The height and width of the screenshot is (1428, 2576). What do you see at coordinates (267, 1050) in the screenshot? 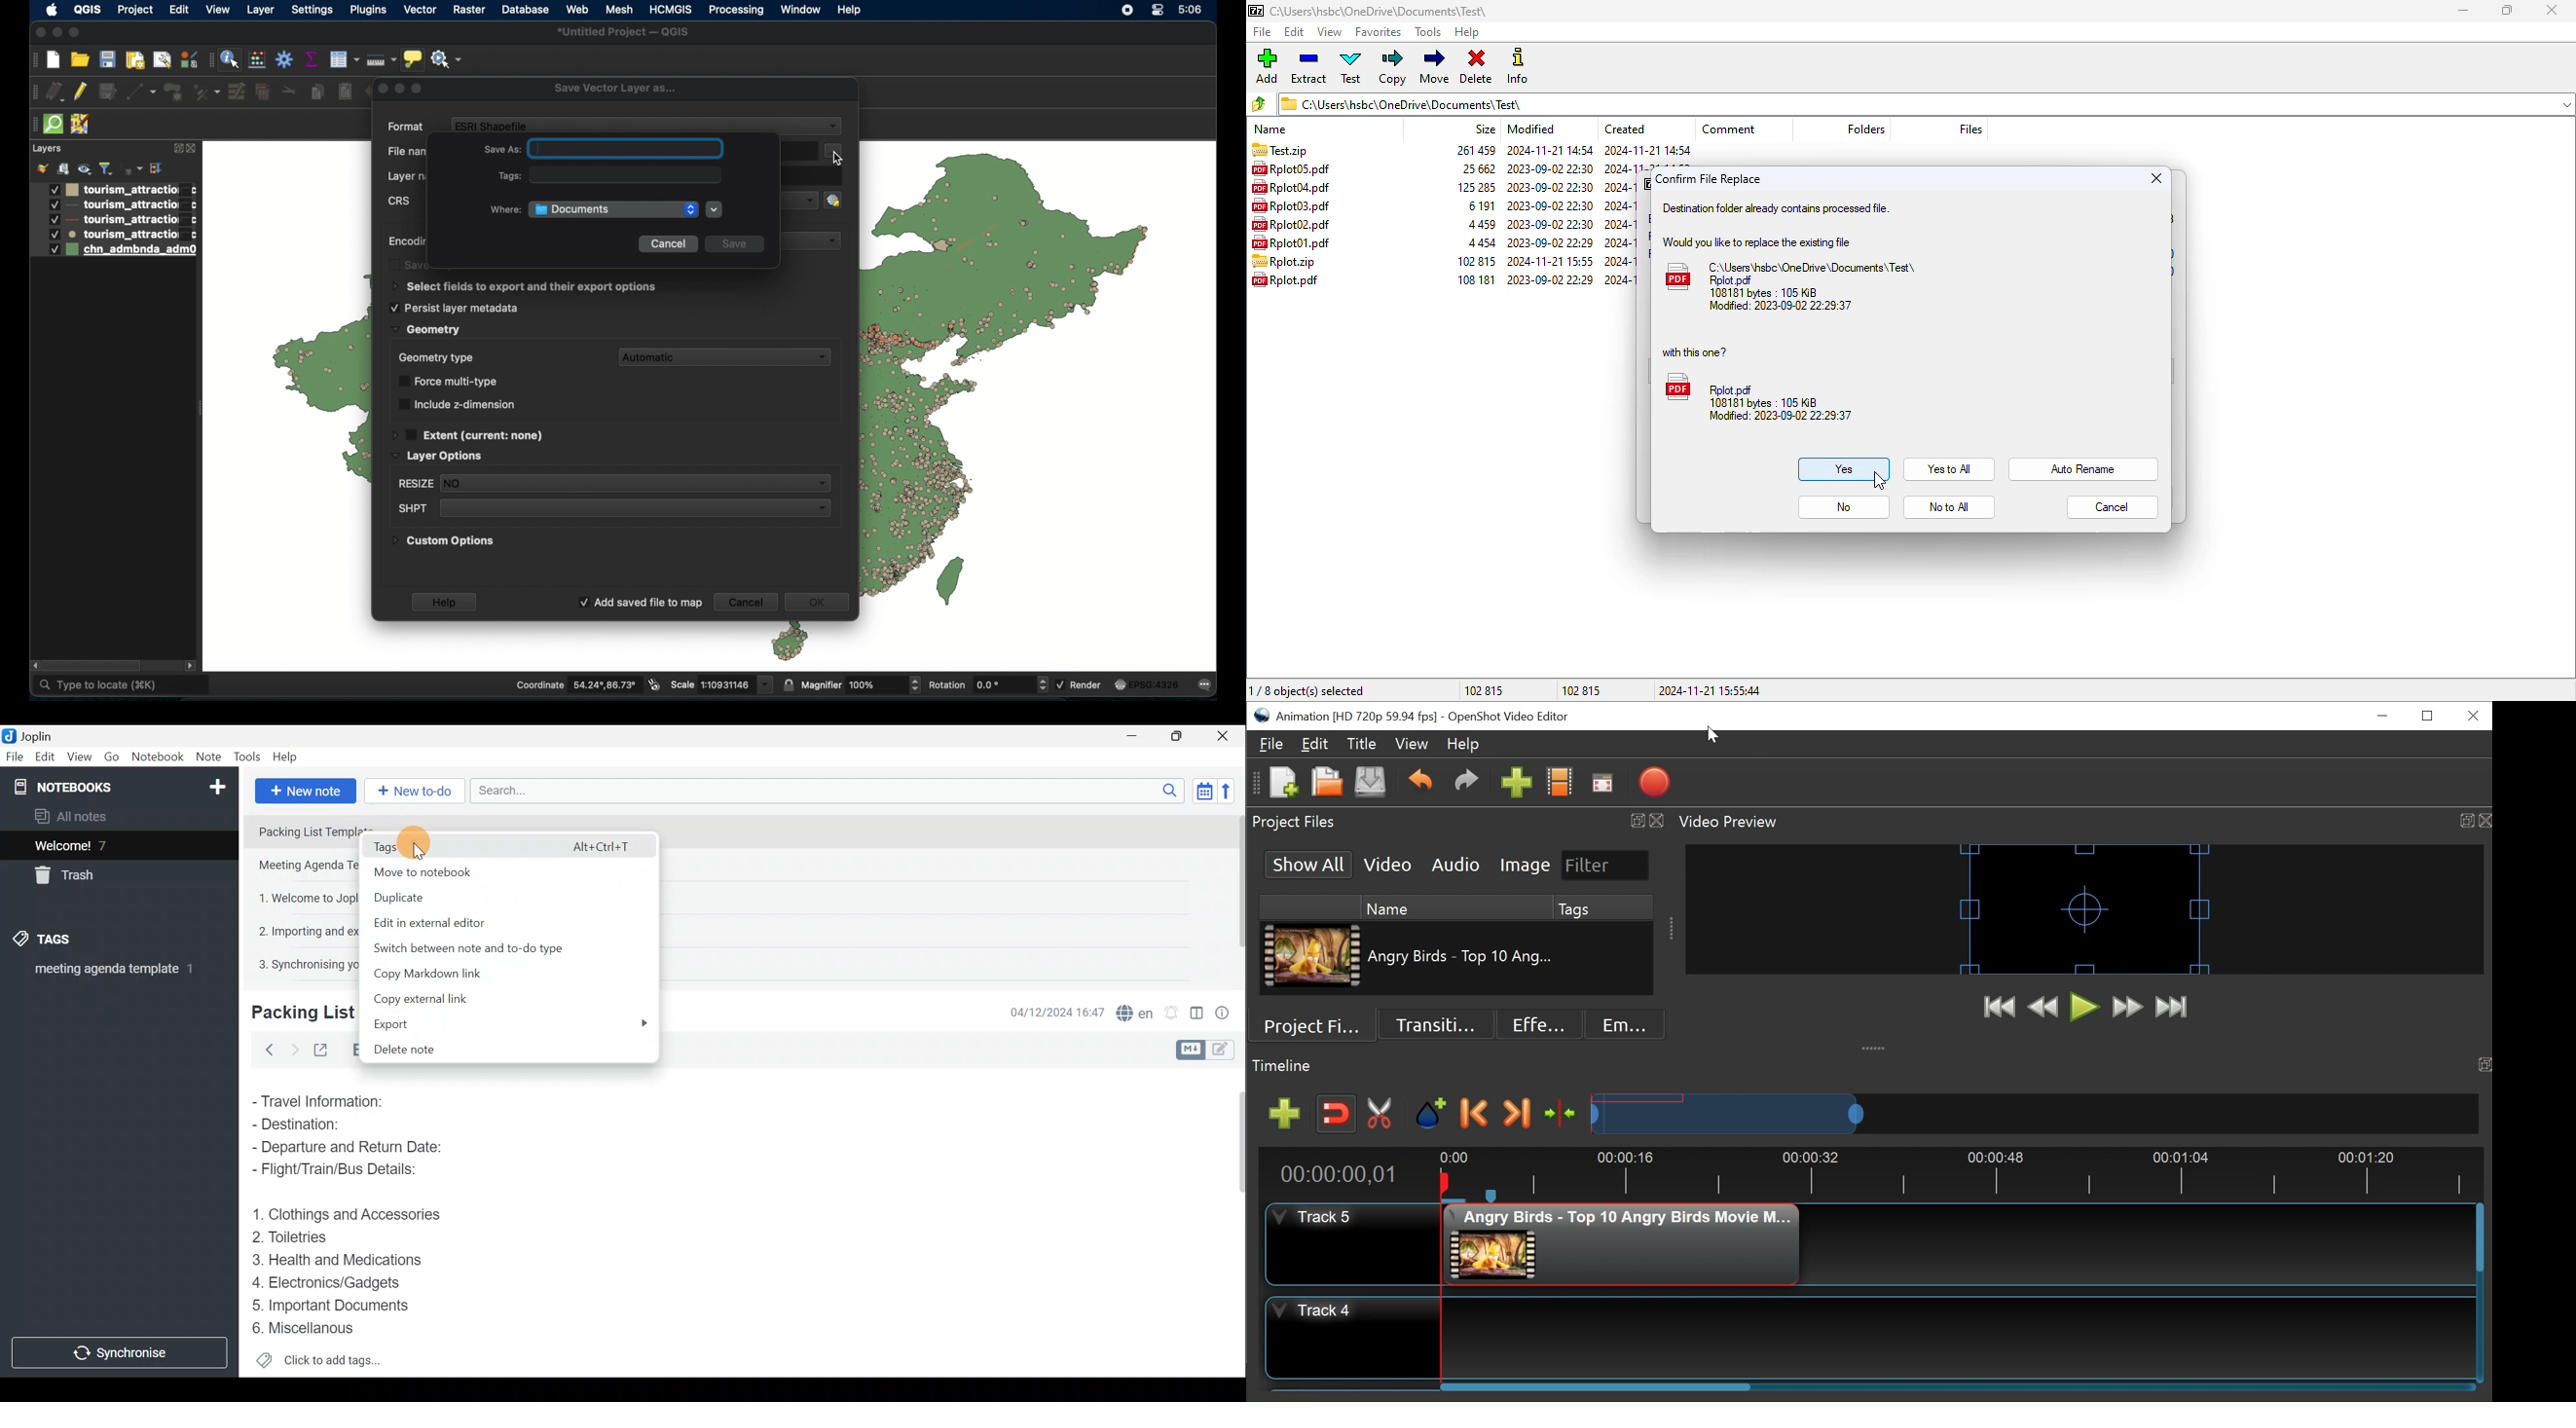
I see `Back` at bounding box center [267, 1050].